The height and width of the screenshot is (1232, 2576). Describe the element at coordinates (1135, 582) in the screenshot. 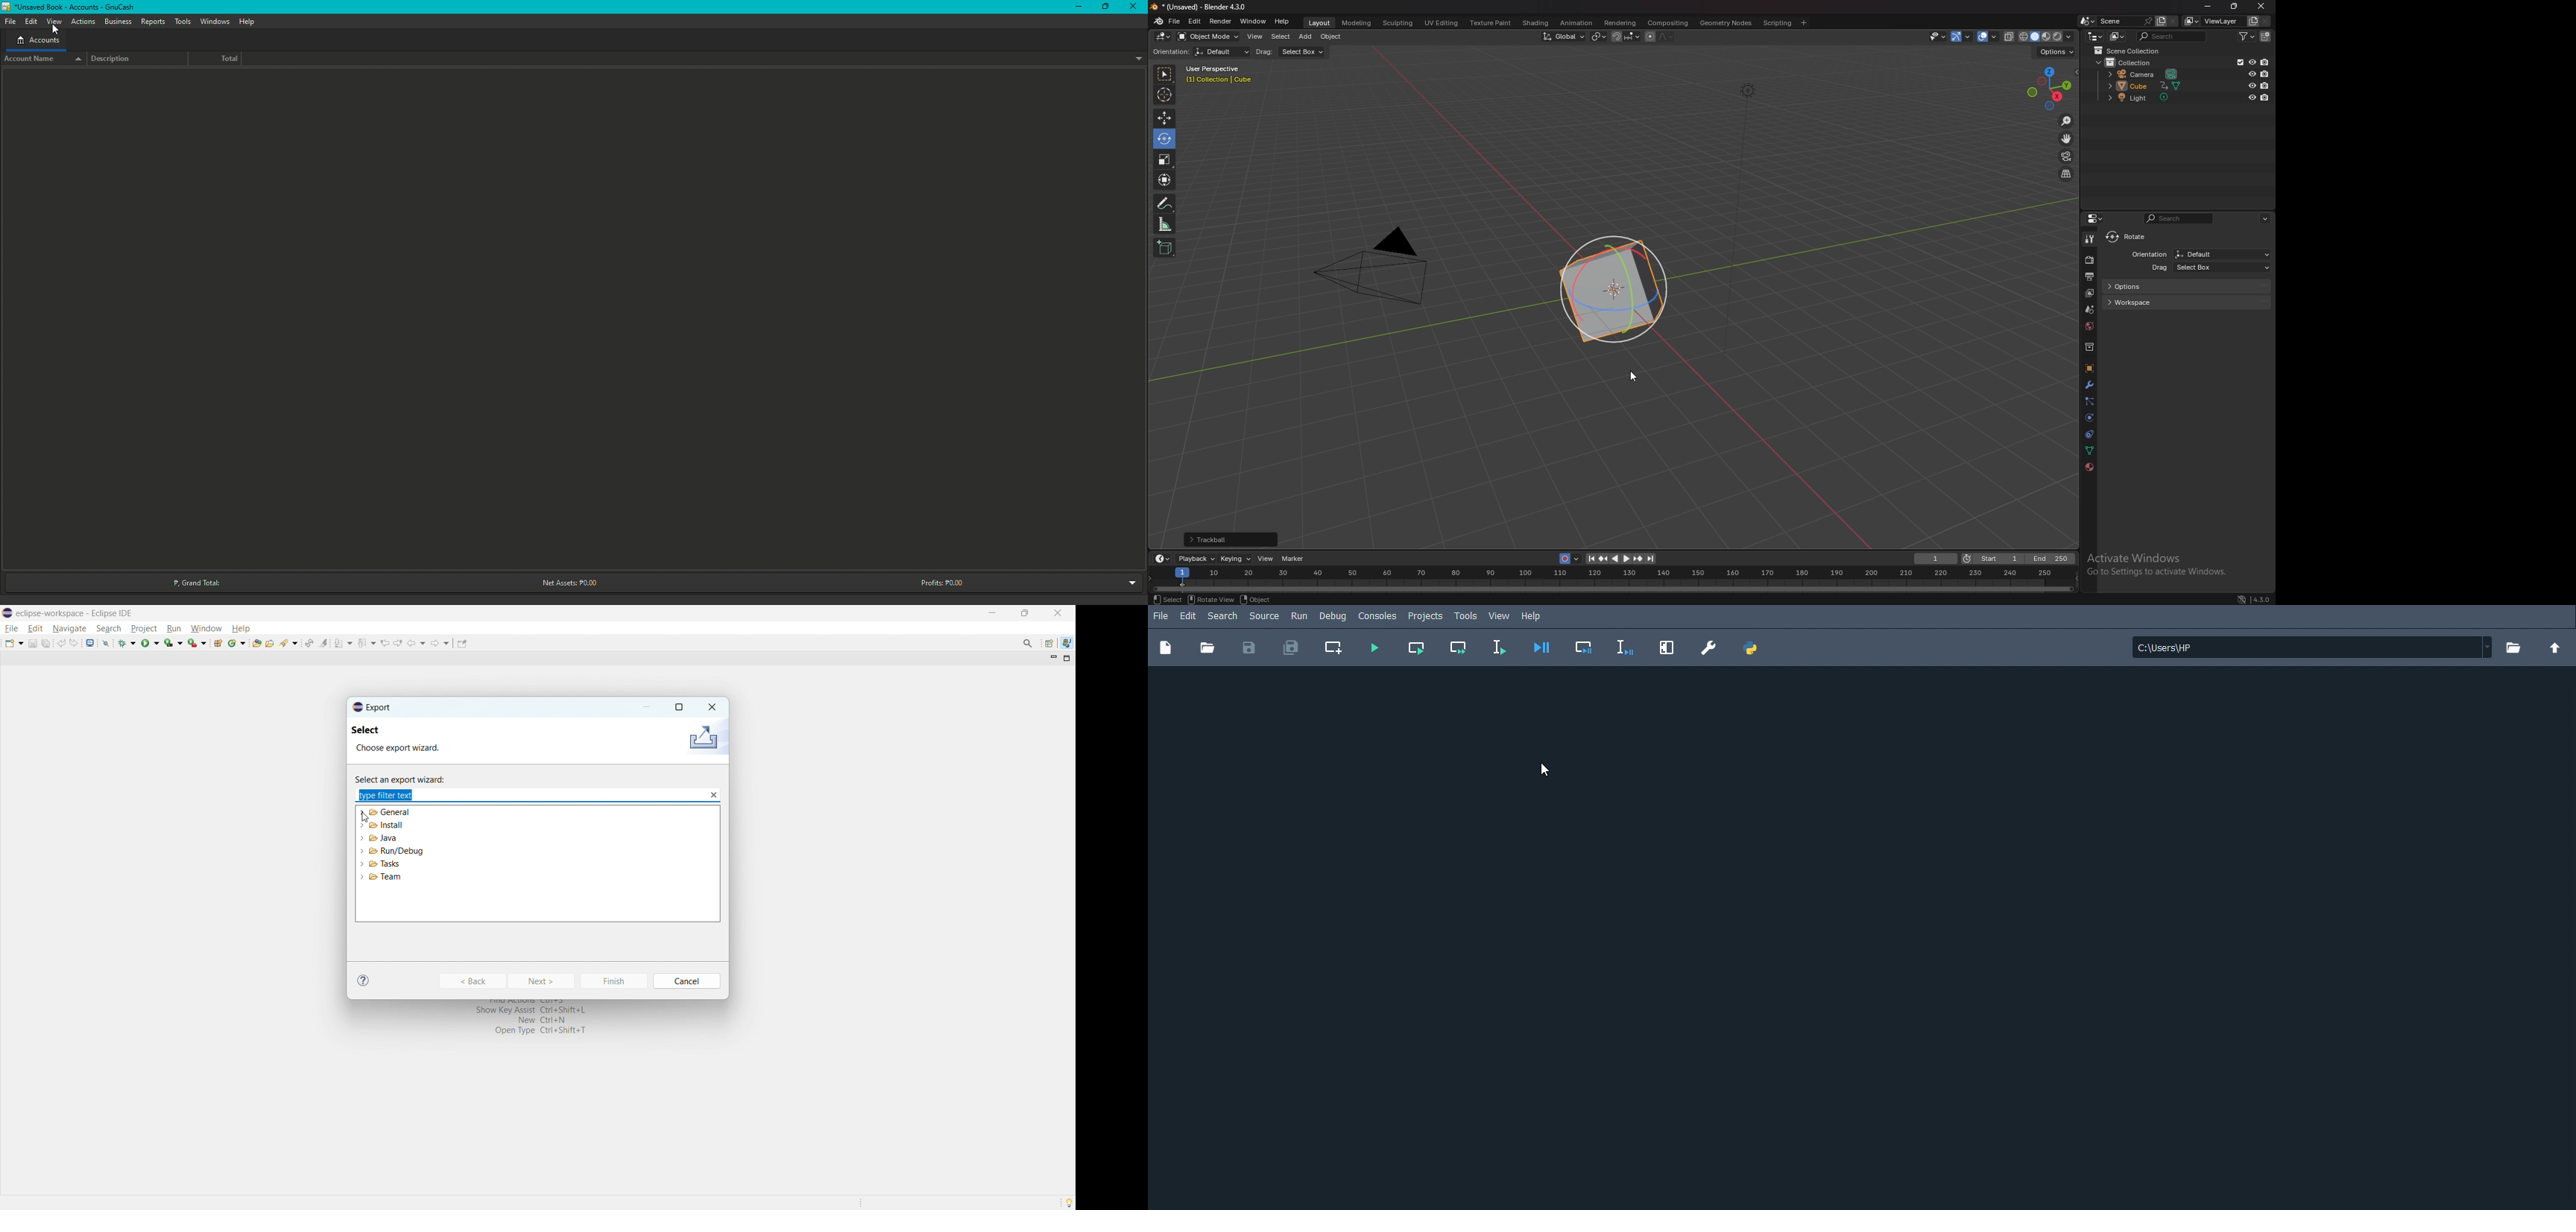

I see `Drop down` at that location.